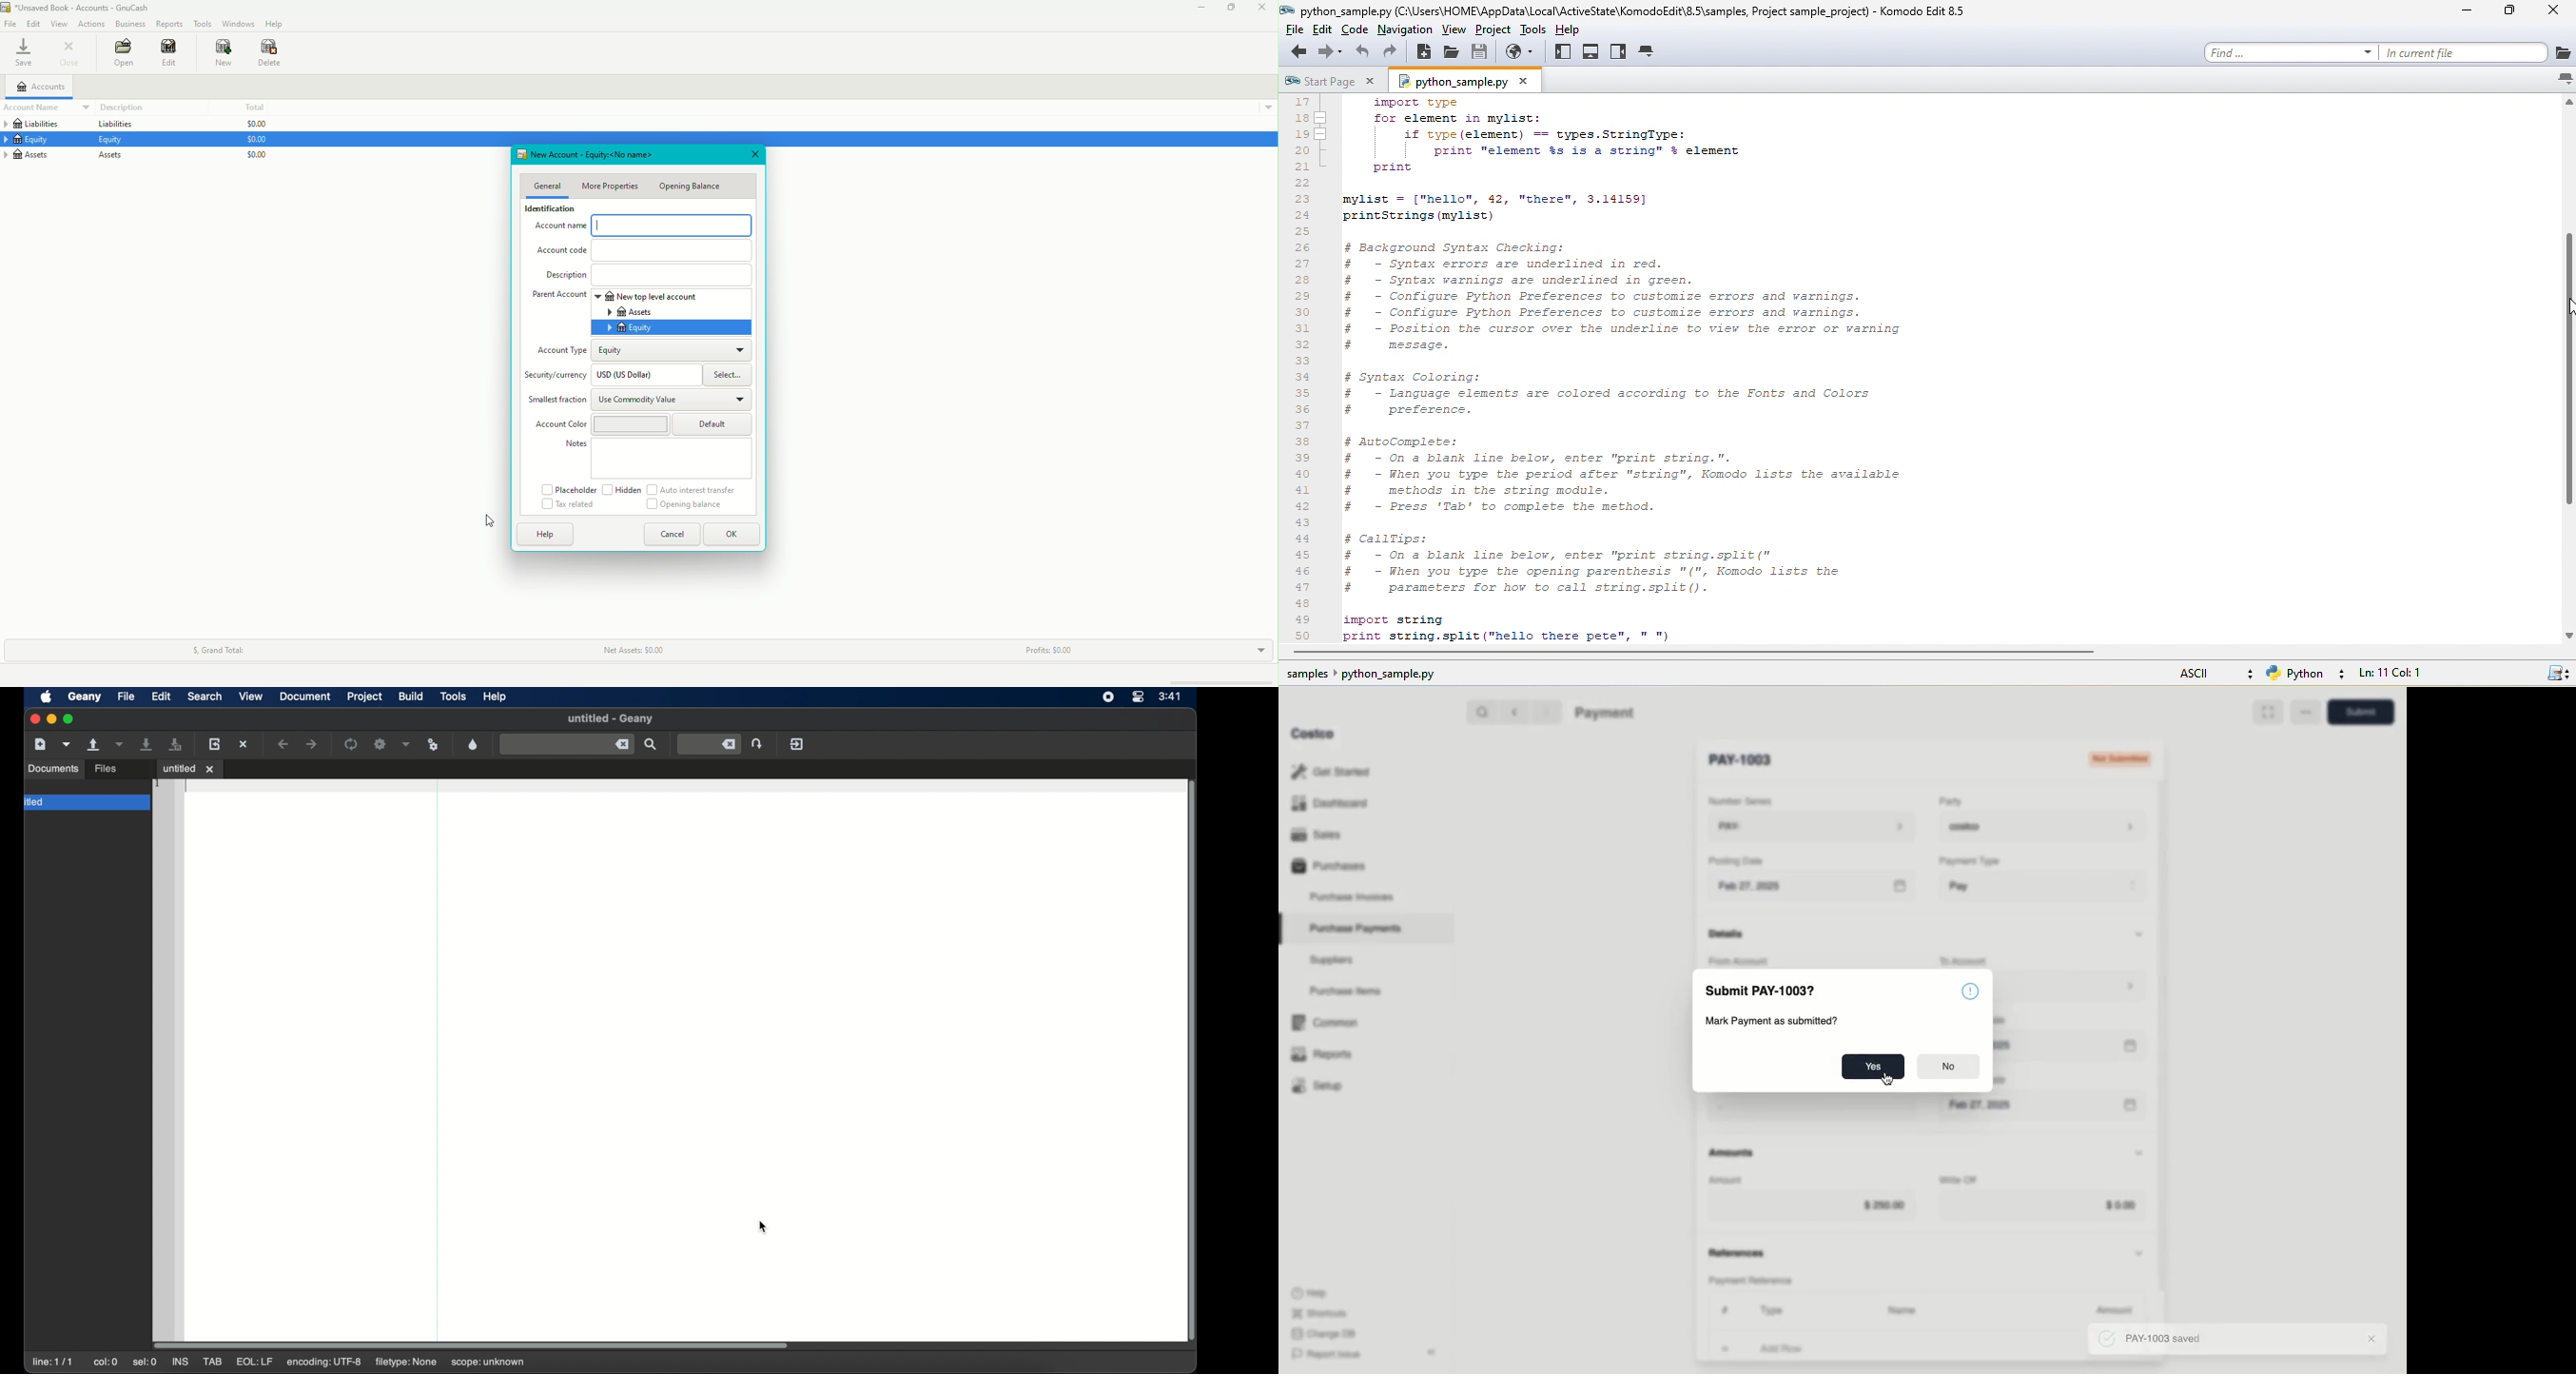 This screenshot has height=1400, width=2576. I want to click on Purchase Invoices, so click(1353, 896).